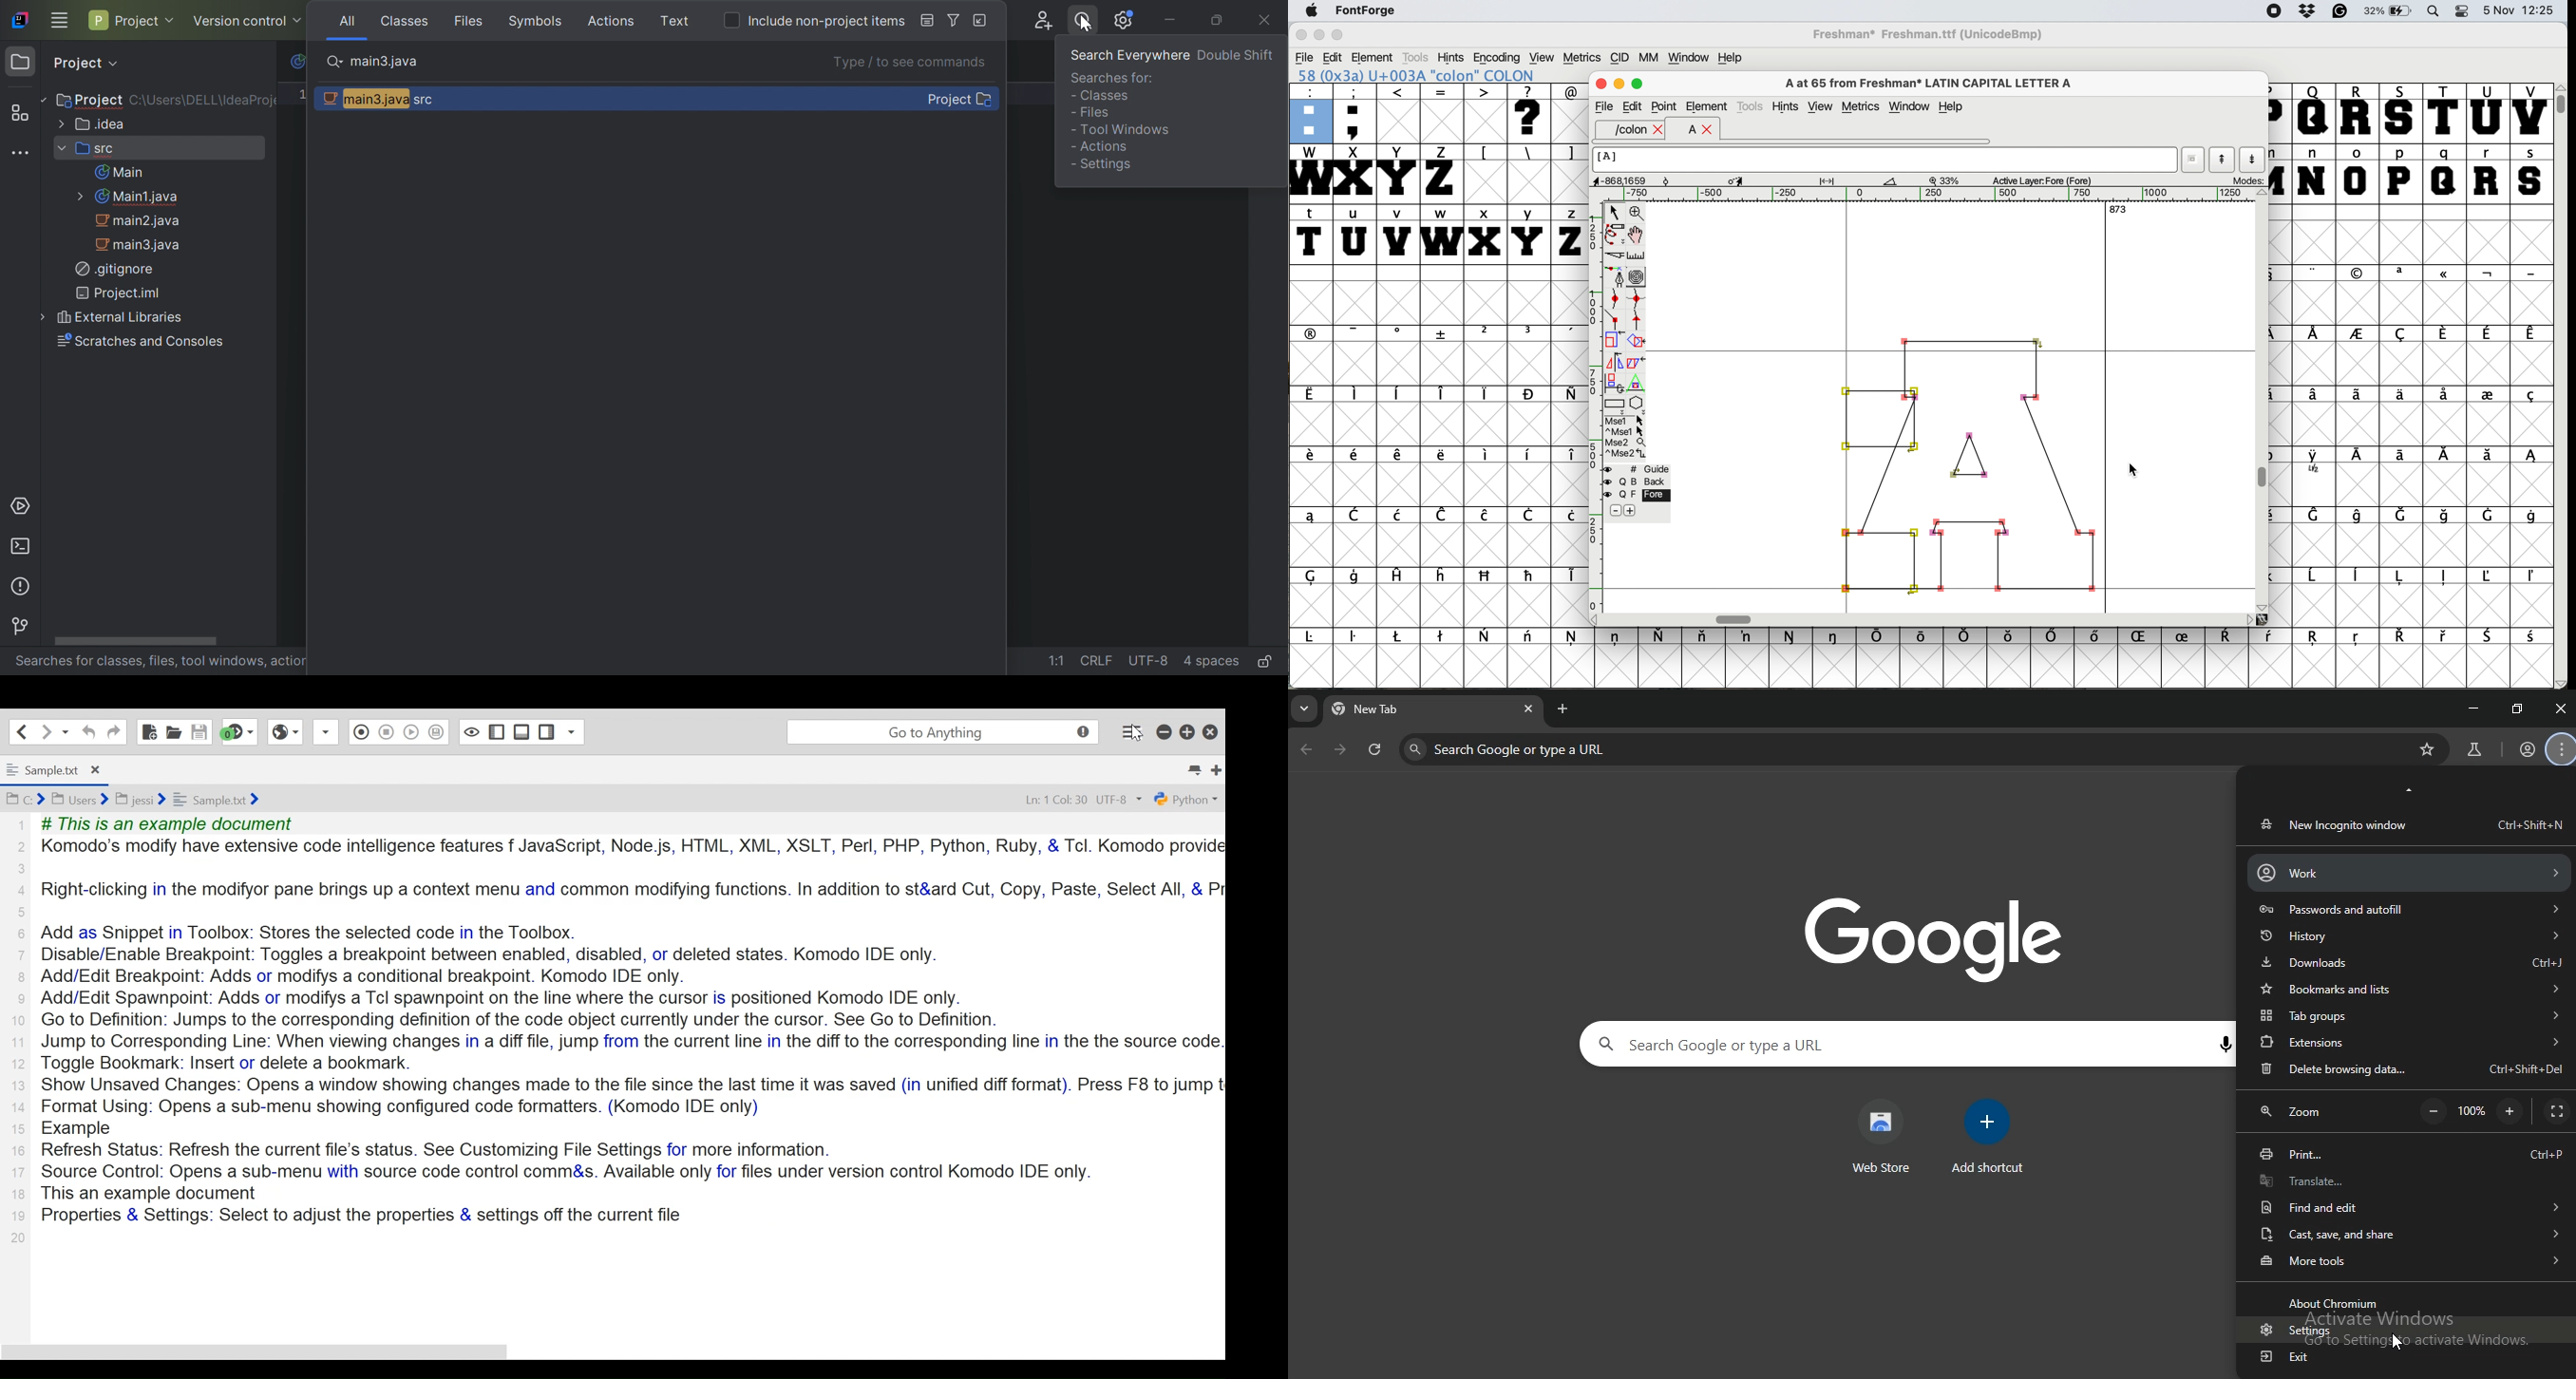 This screenshot has height=1400, width=2576. I want to click on Search everywhere, so click(1129, 60).